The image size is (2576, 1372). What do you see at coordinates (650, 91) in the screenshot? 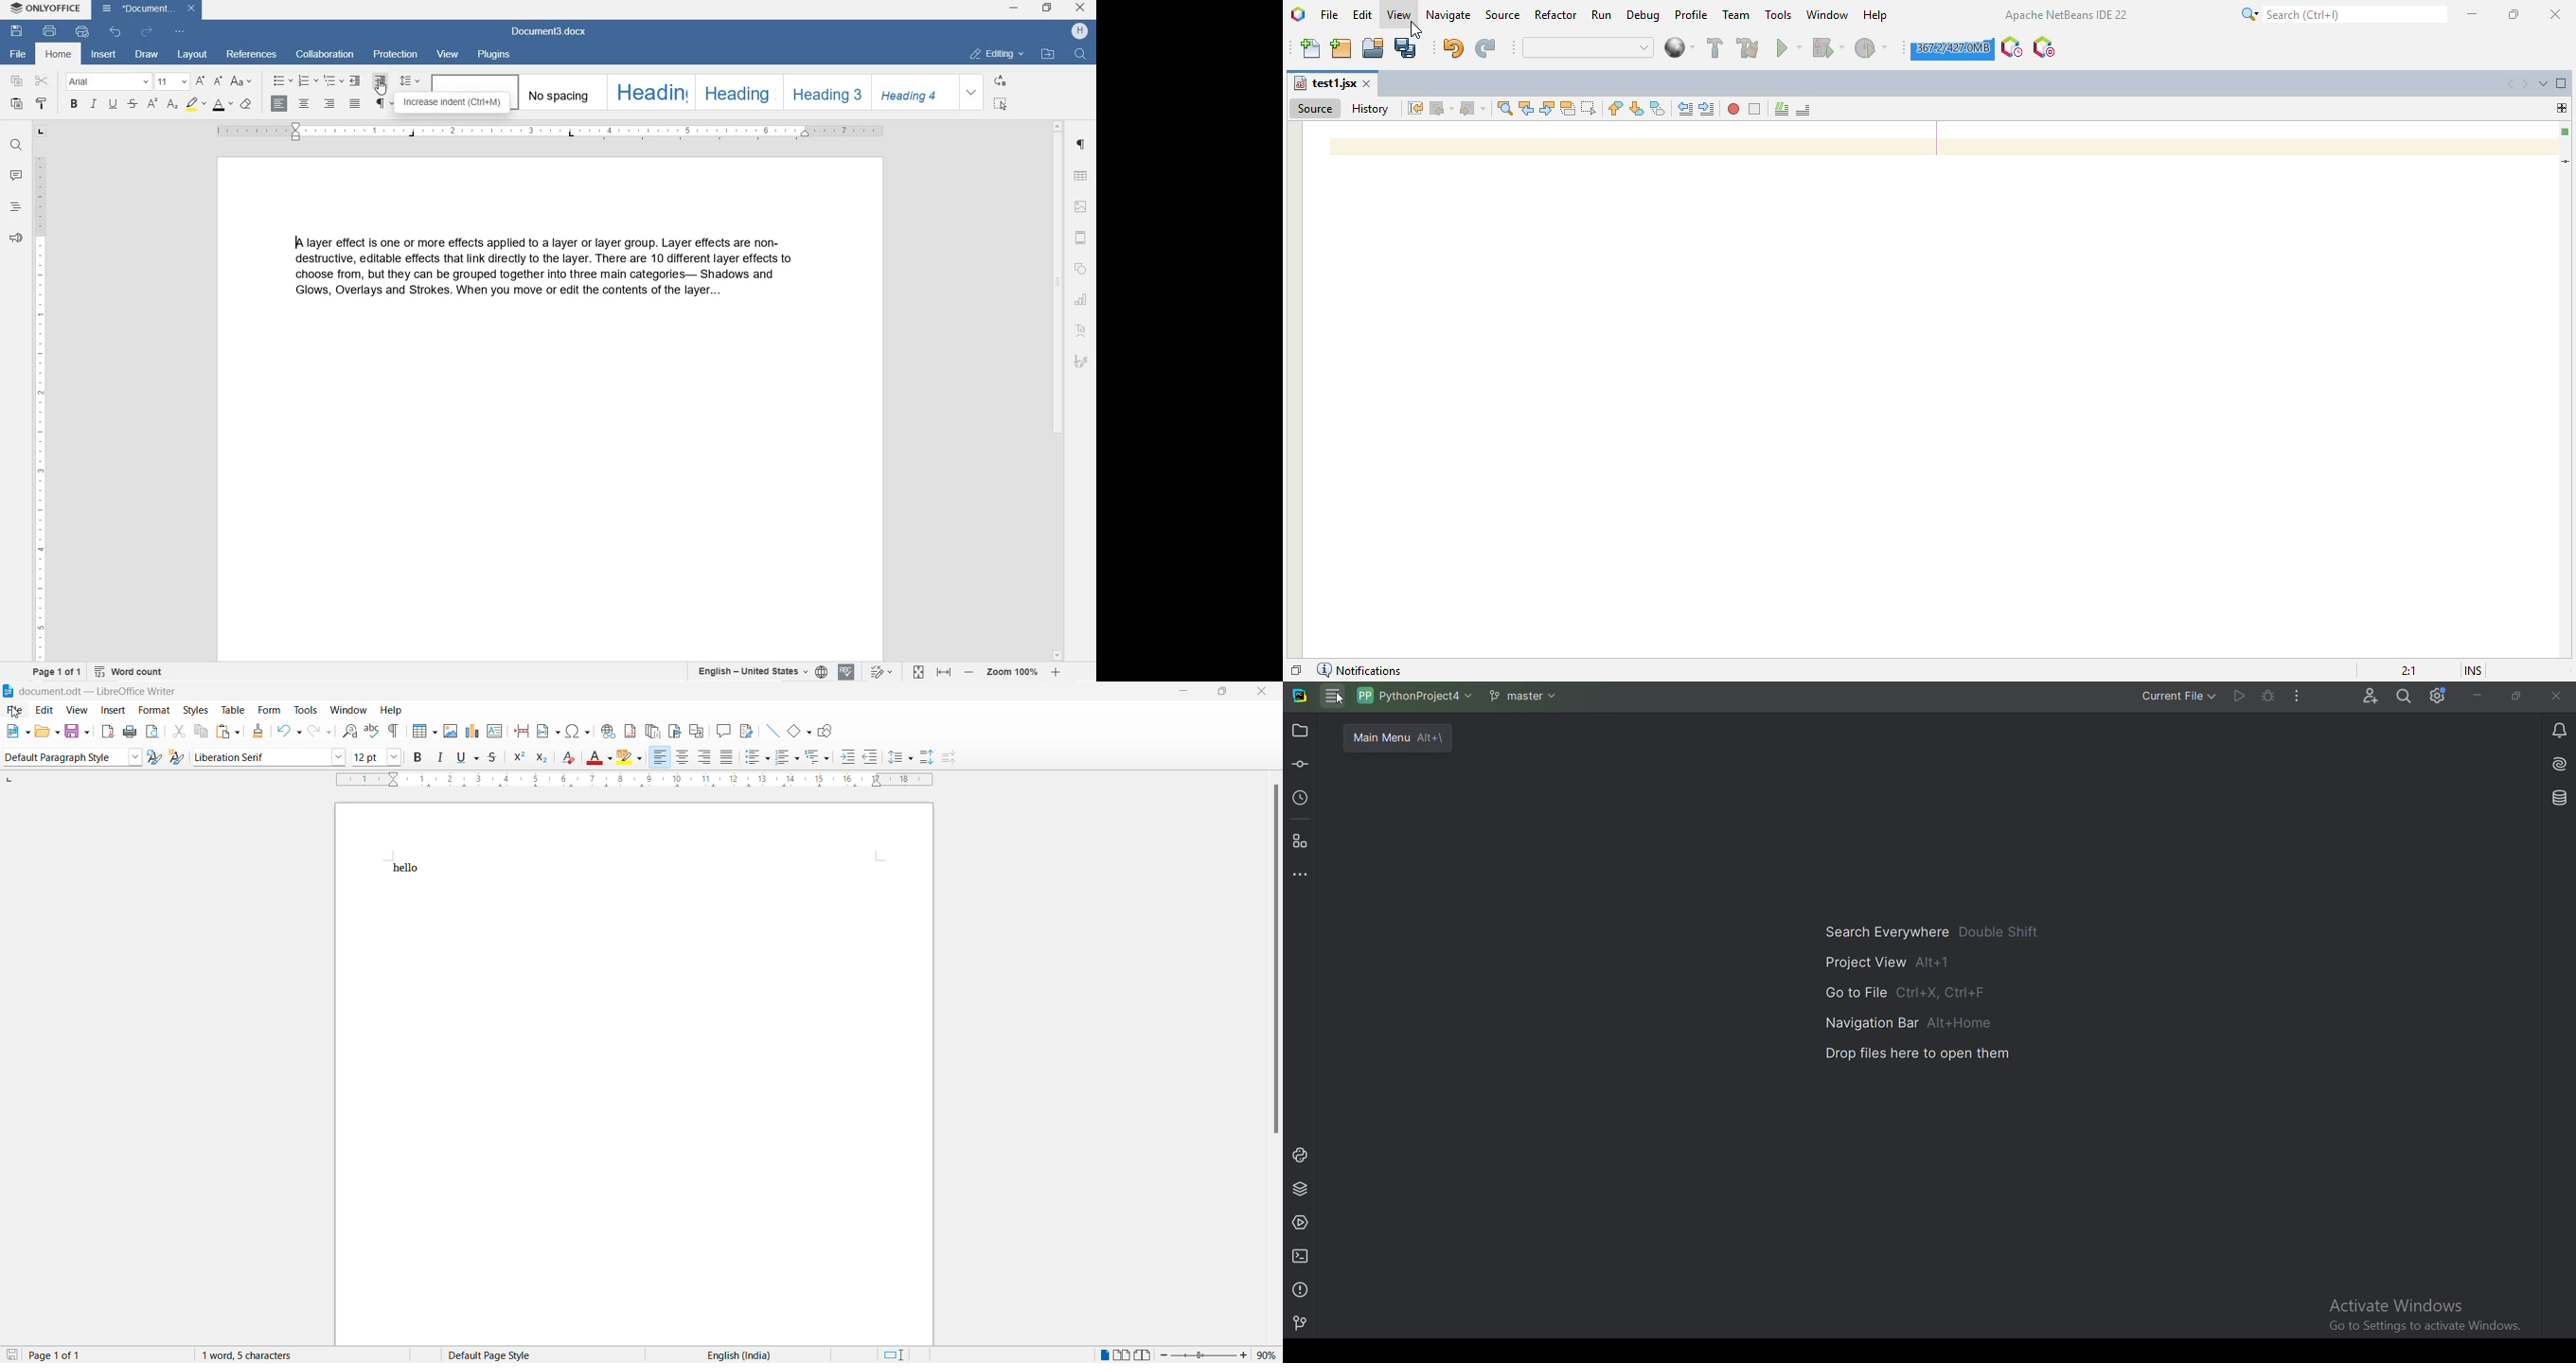
I see `HEADING 1` at bounding box center [650, 91].